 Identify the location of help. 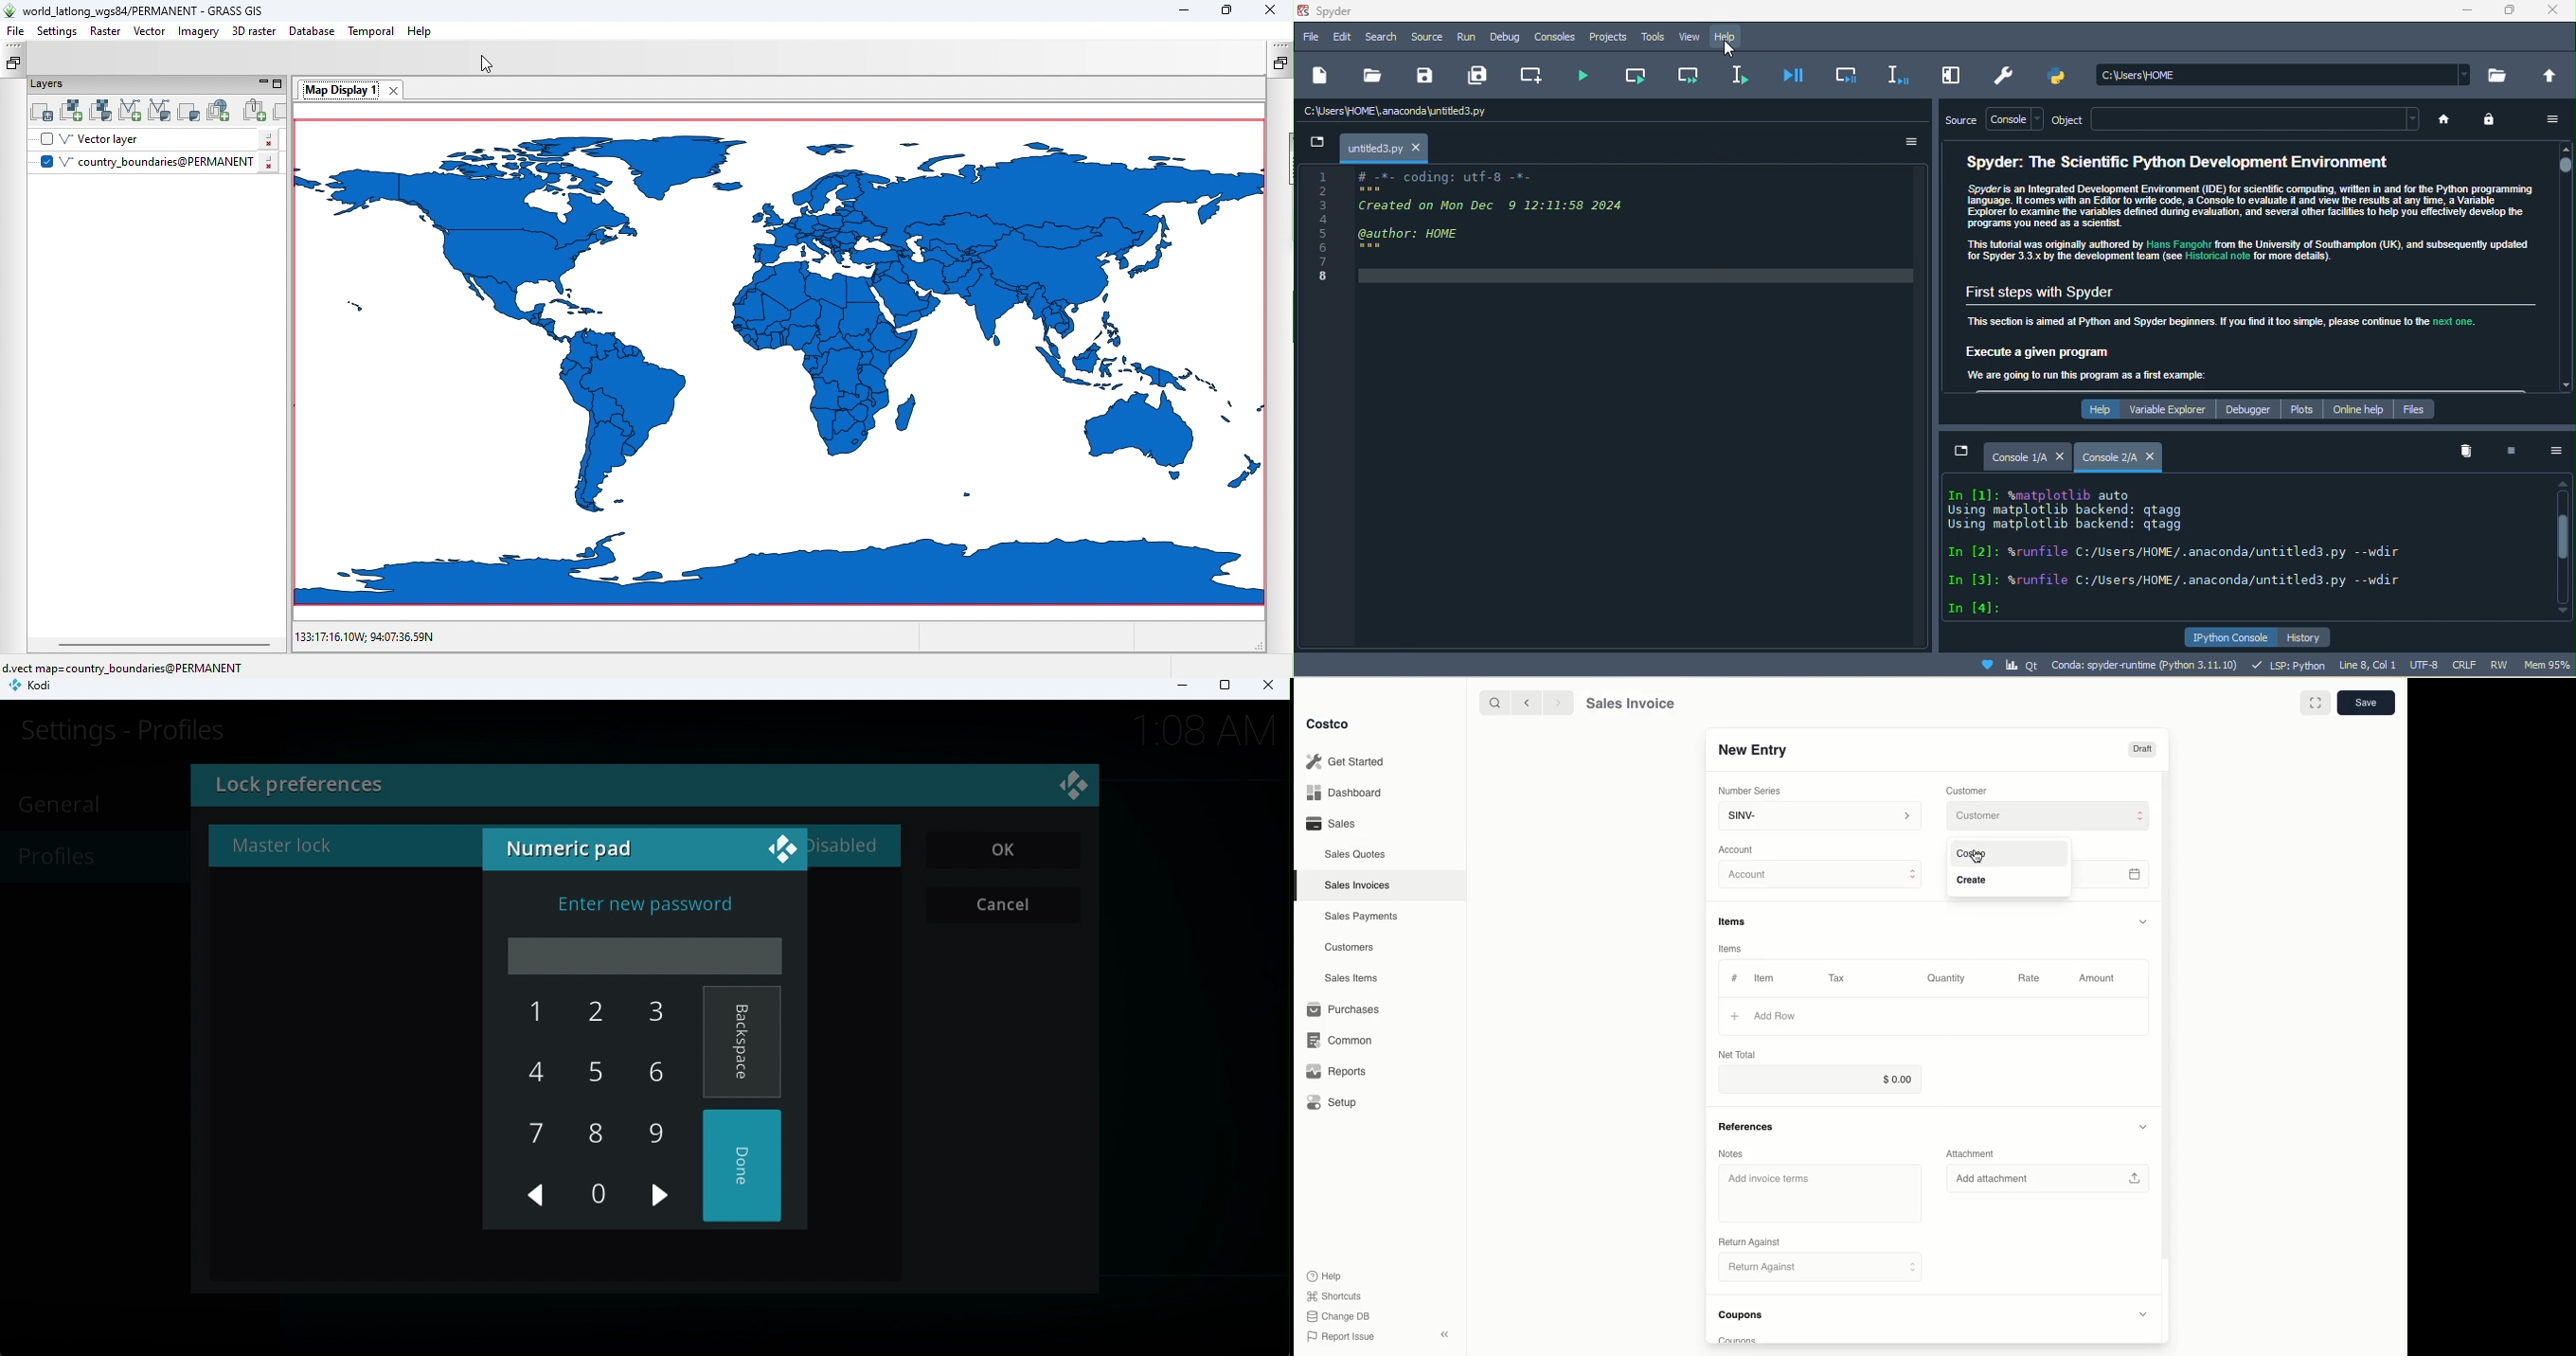
(2095, 408).